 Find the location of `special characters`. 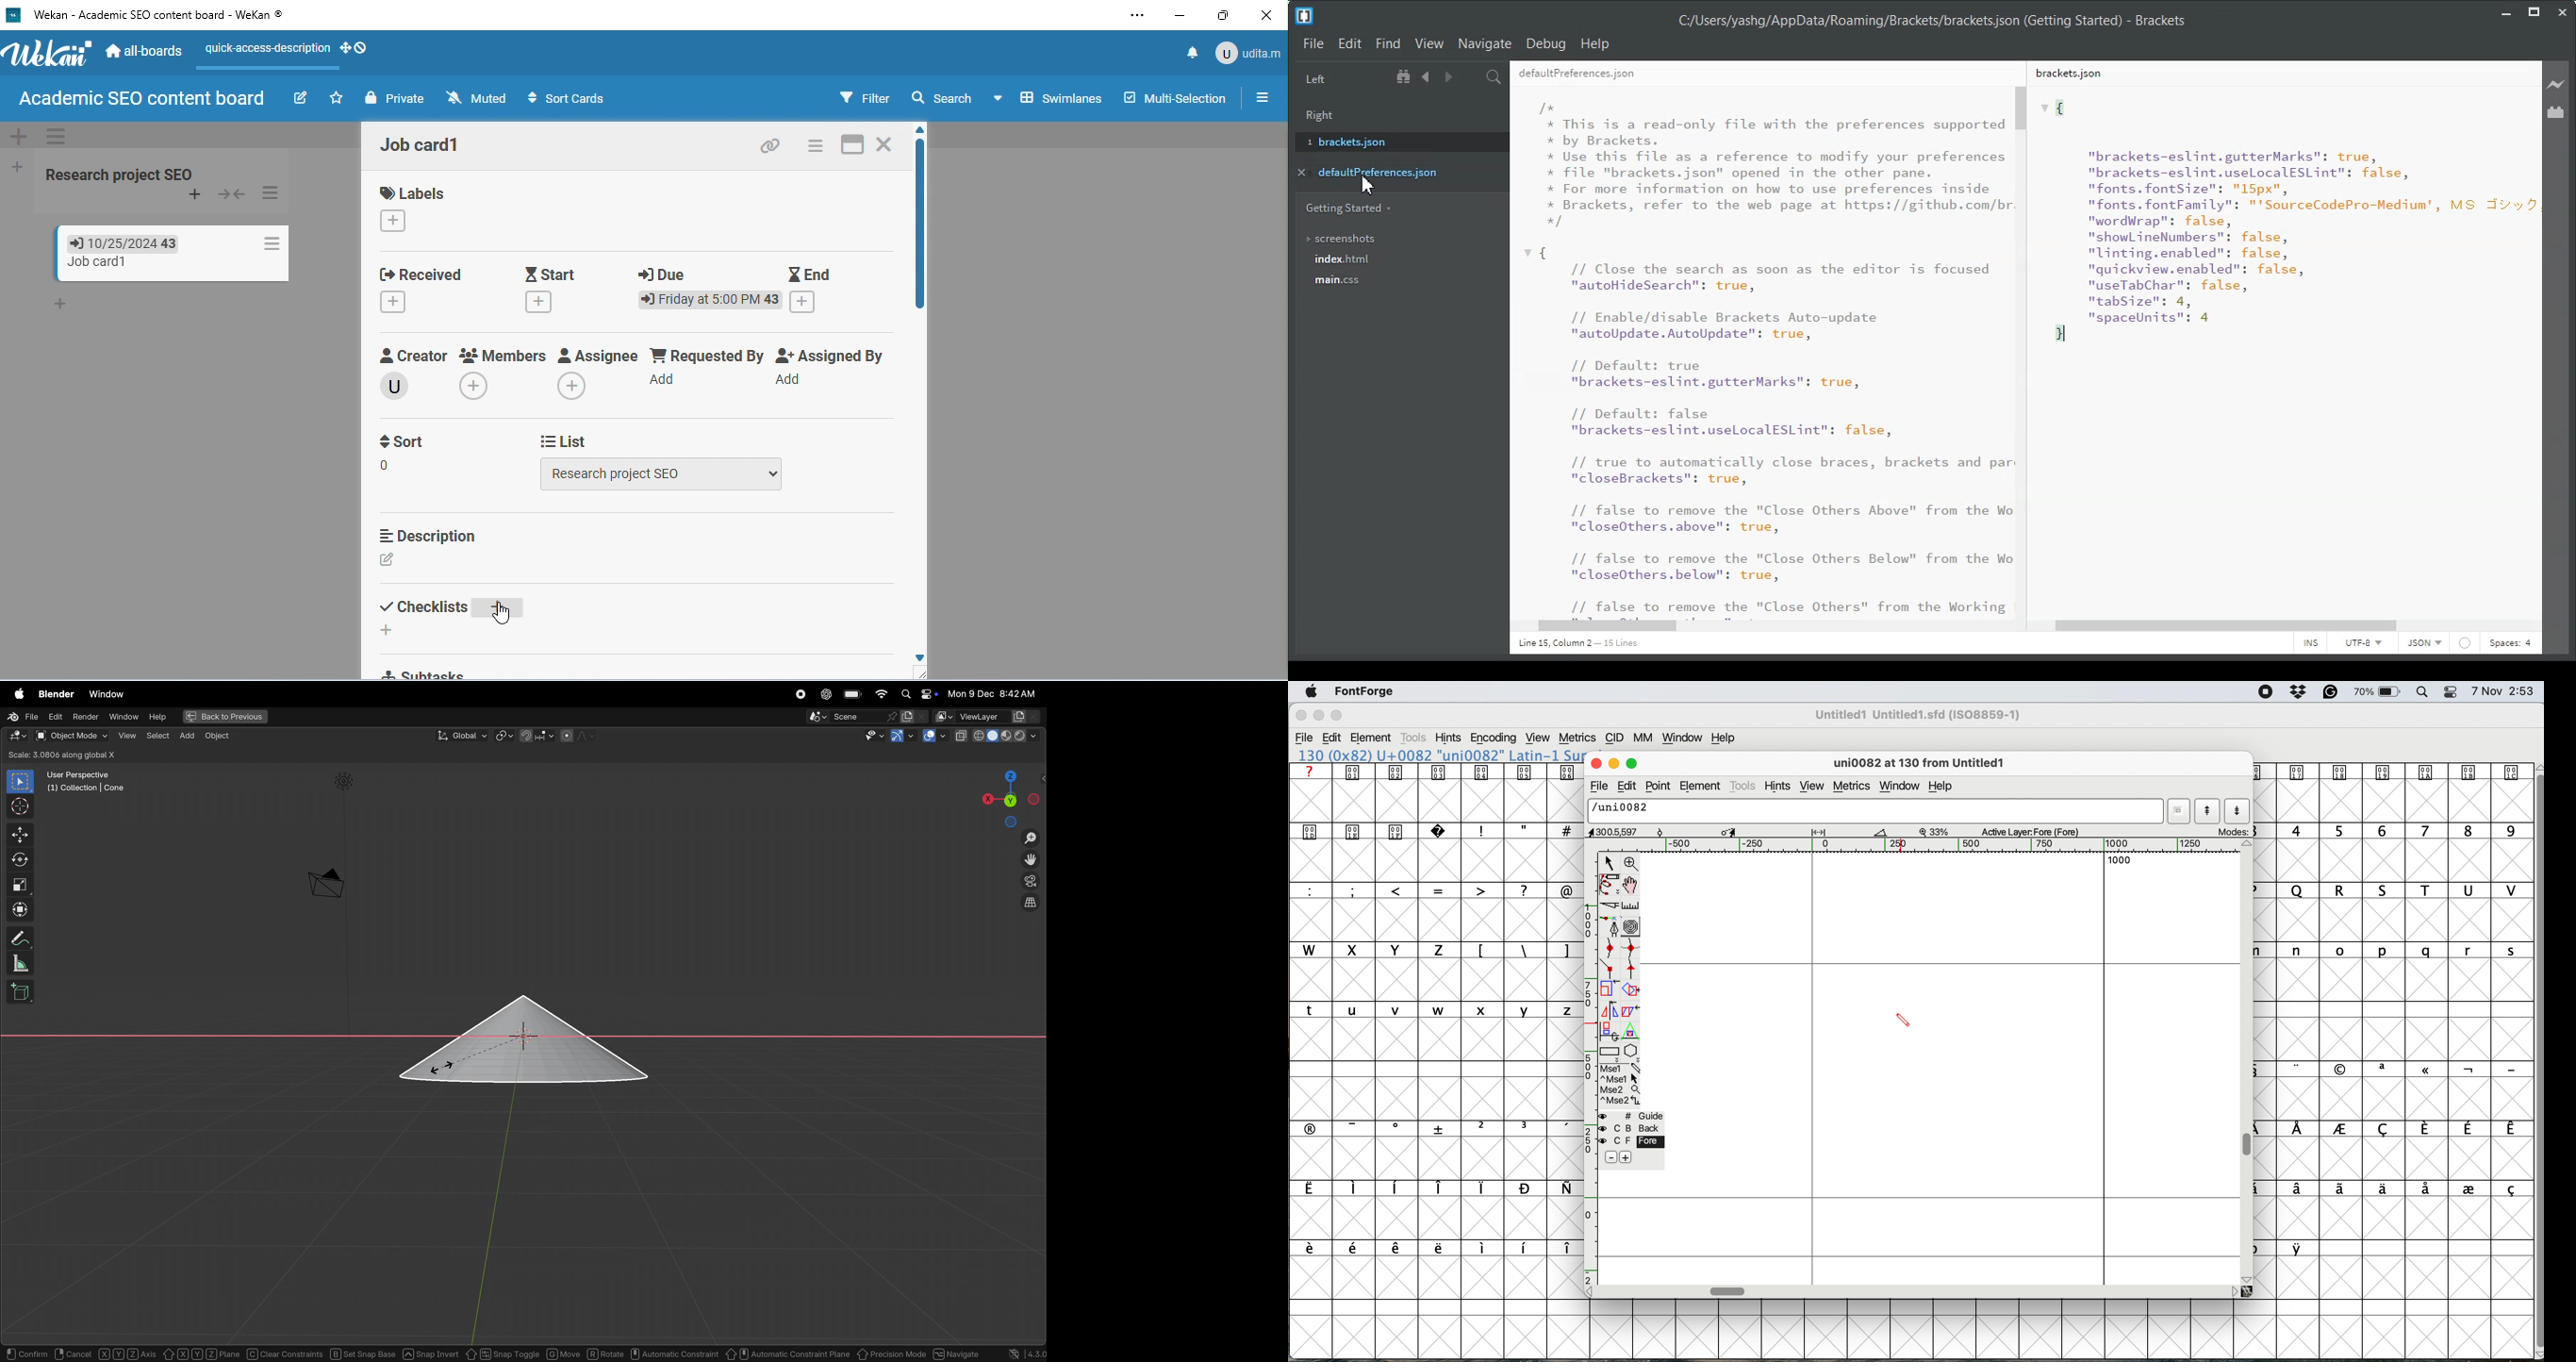

special characters is located at coordinates (2393, 1130).